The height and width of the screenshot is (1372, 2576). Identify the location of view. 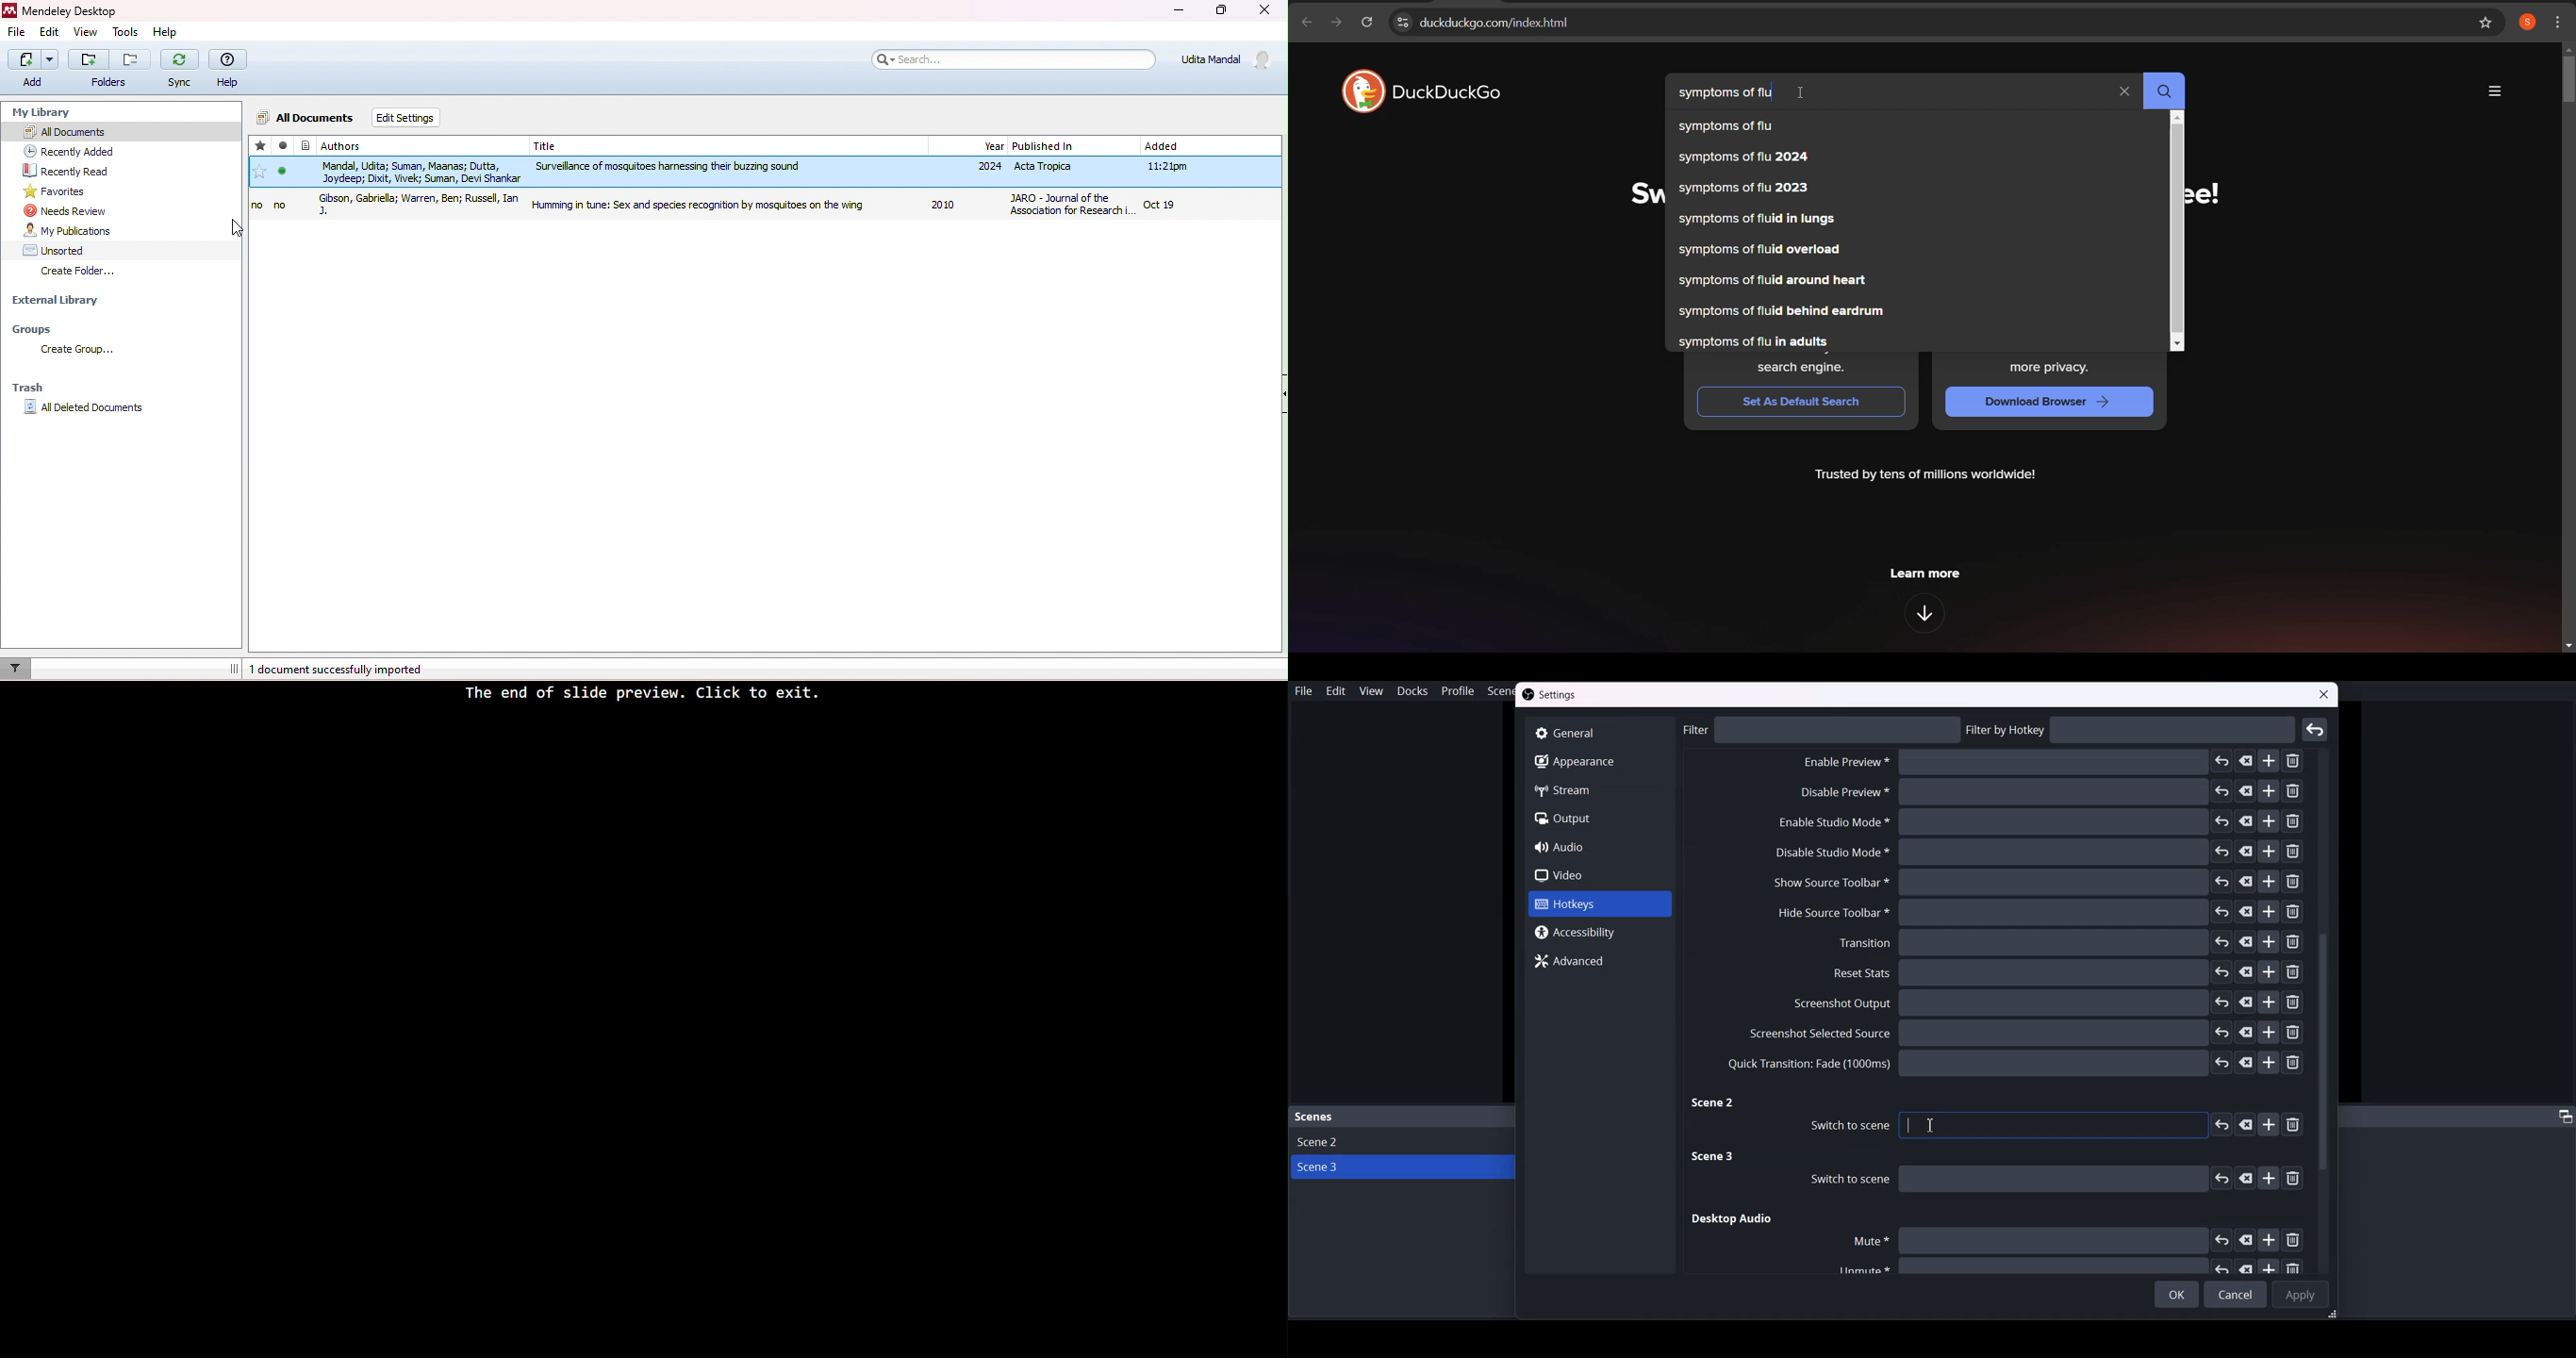
(87, 33).